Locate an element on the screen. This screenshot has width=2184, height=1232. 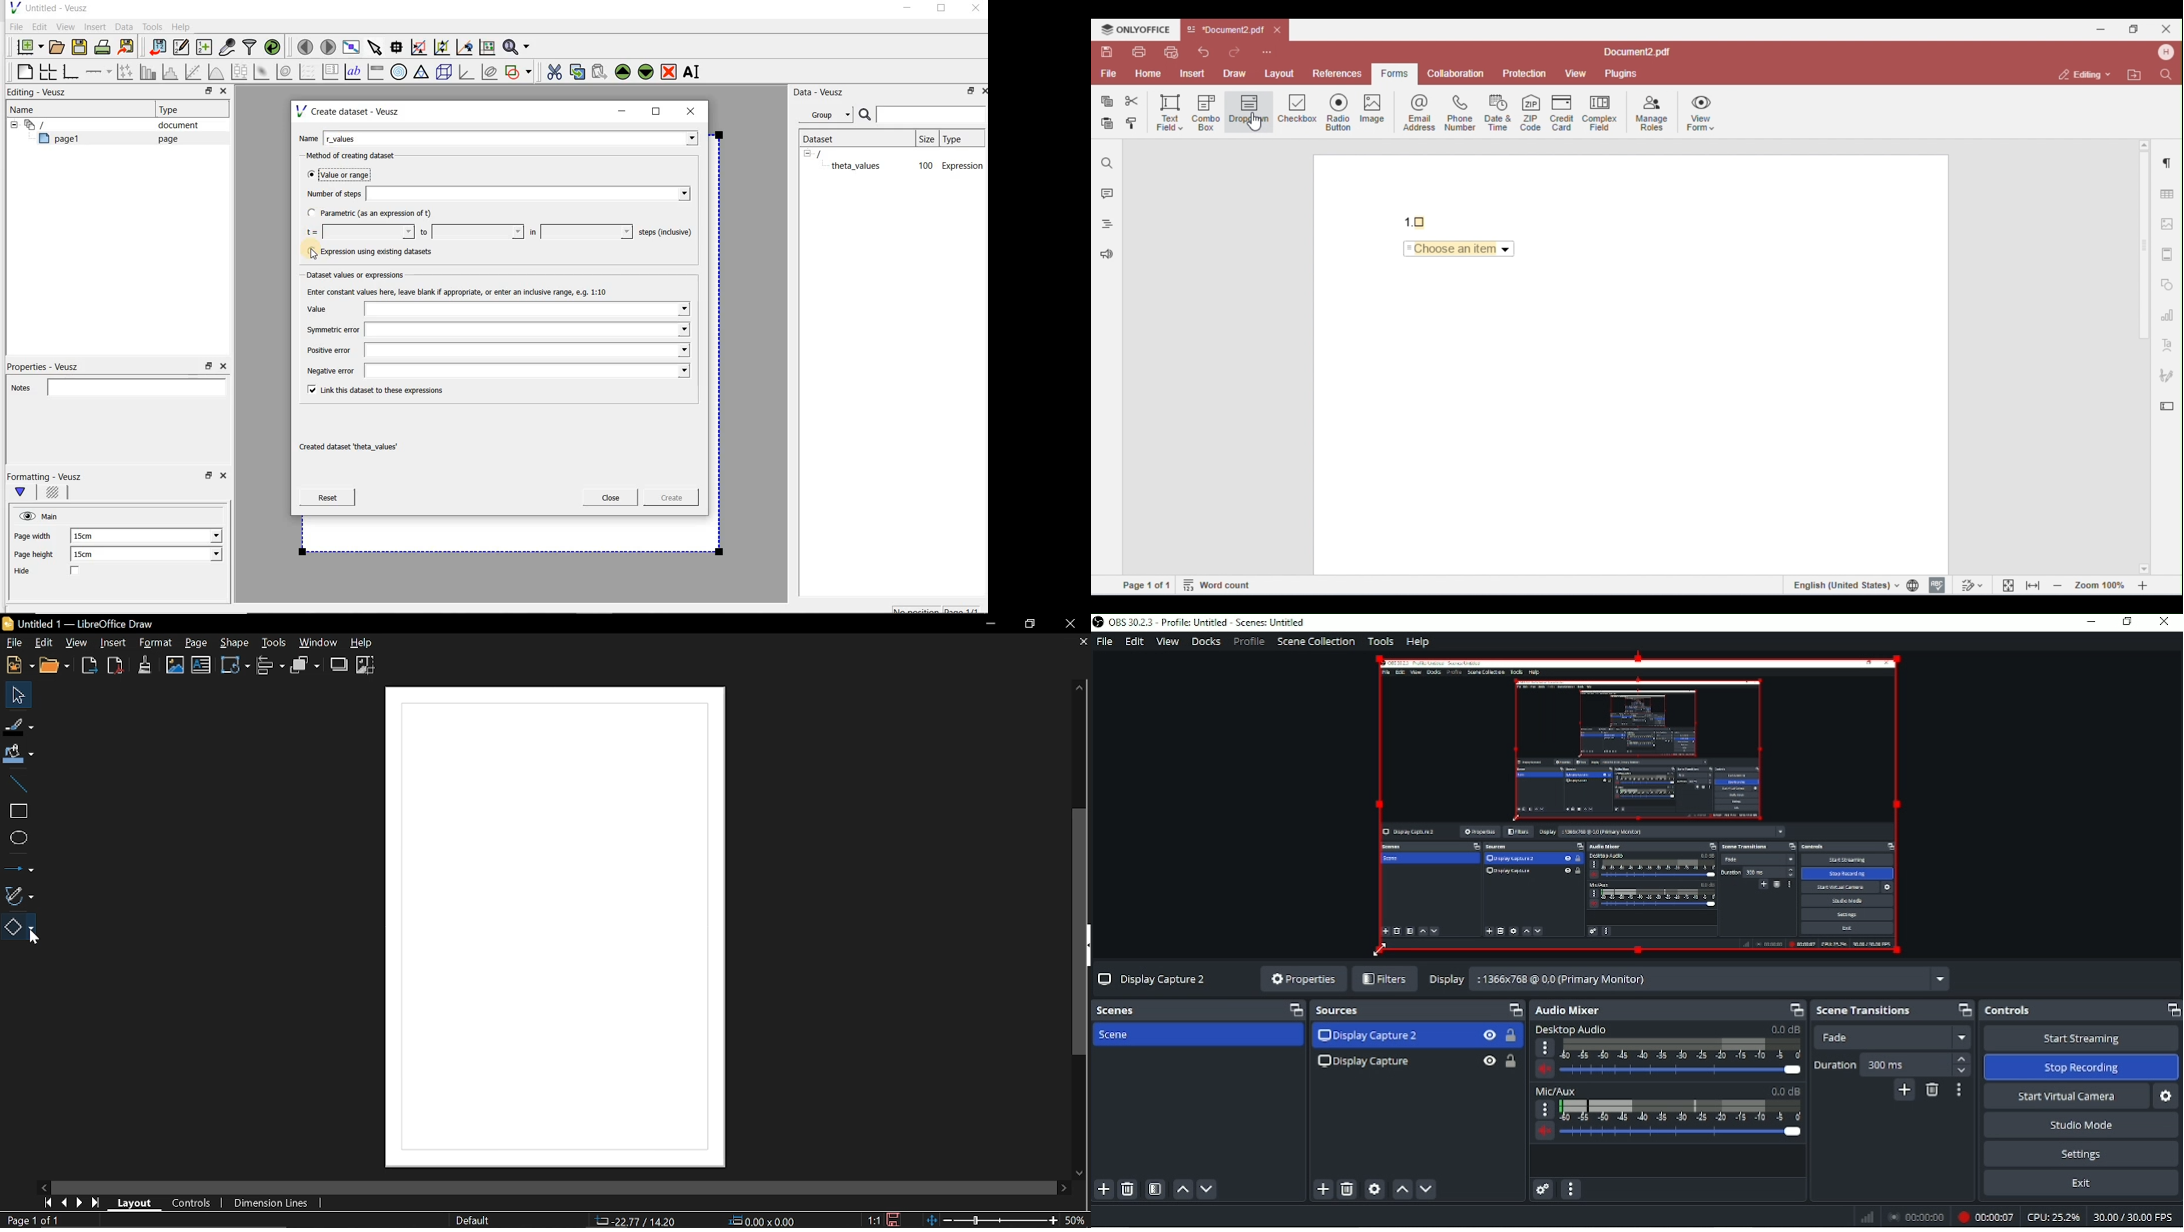
Display 2136x768 @ 0.0 (Primary Monitor) is located at coordinates (1689, 980).